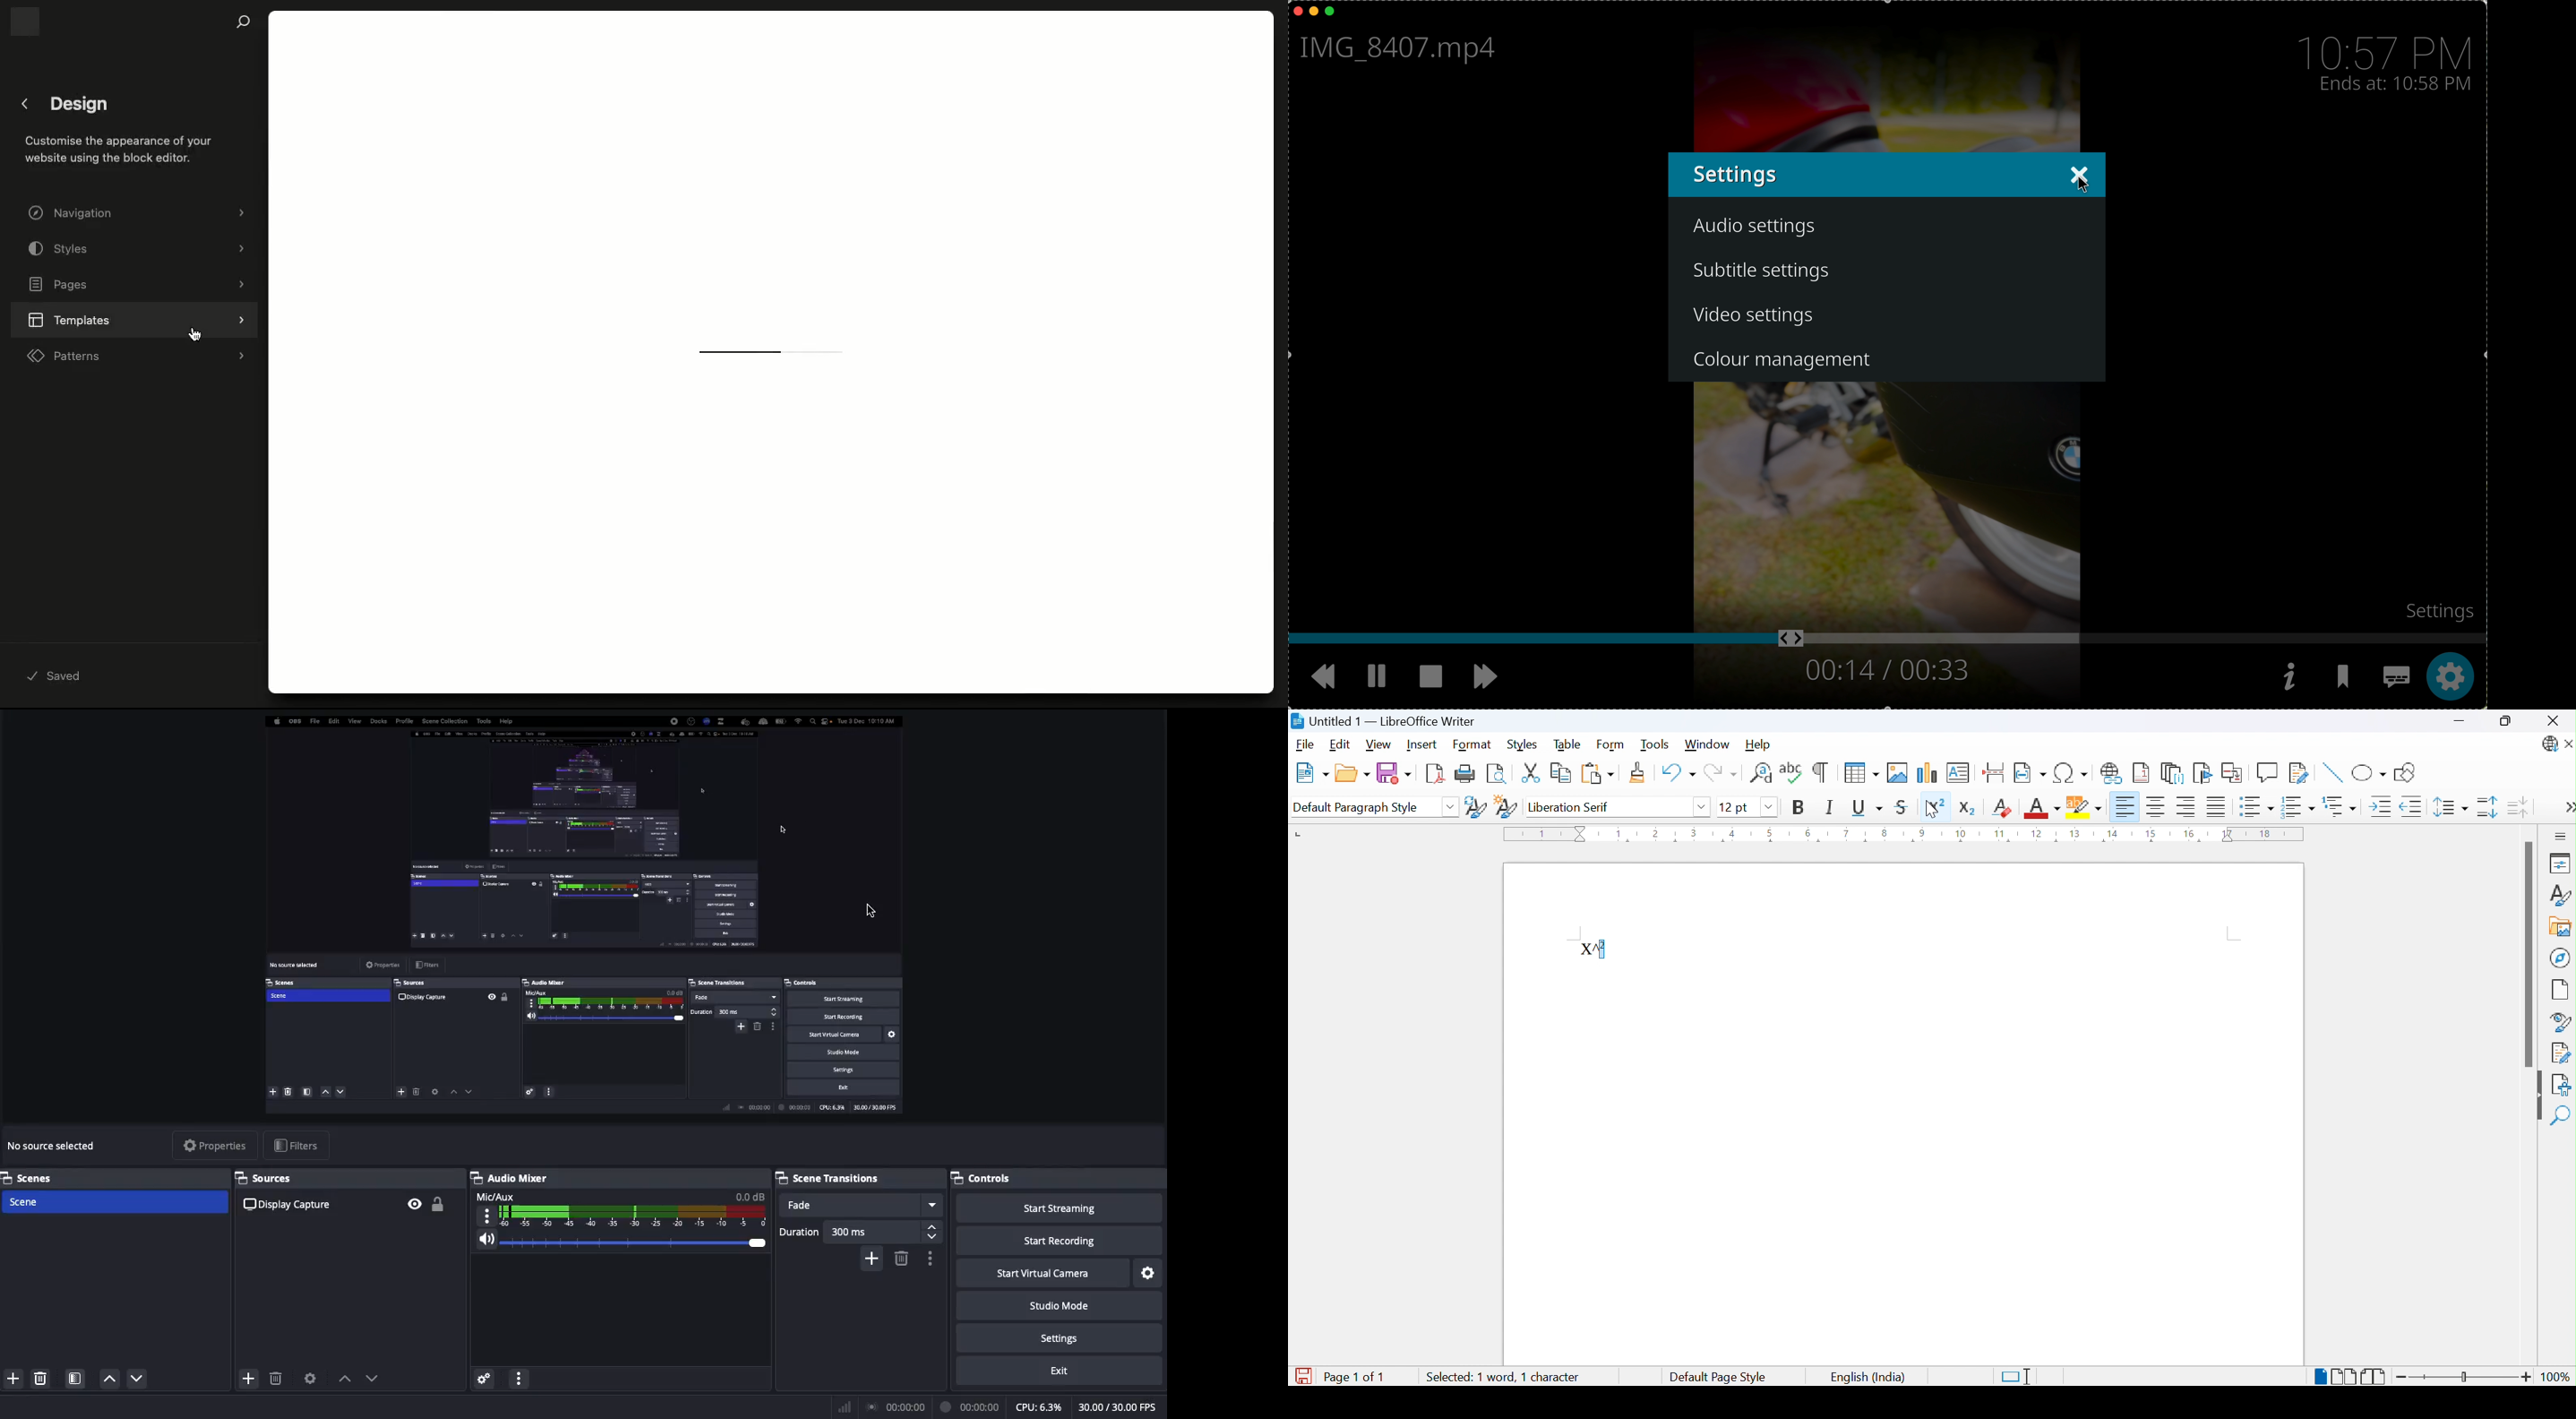 The height and width of the screenshot is (1428, 2576). What do you see at coordinates (113, 1203) in the screenshot?
I see `Scene` at bounding box center [113, 1203].